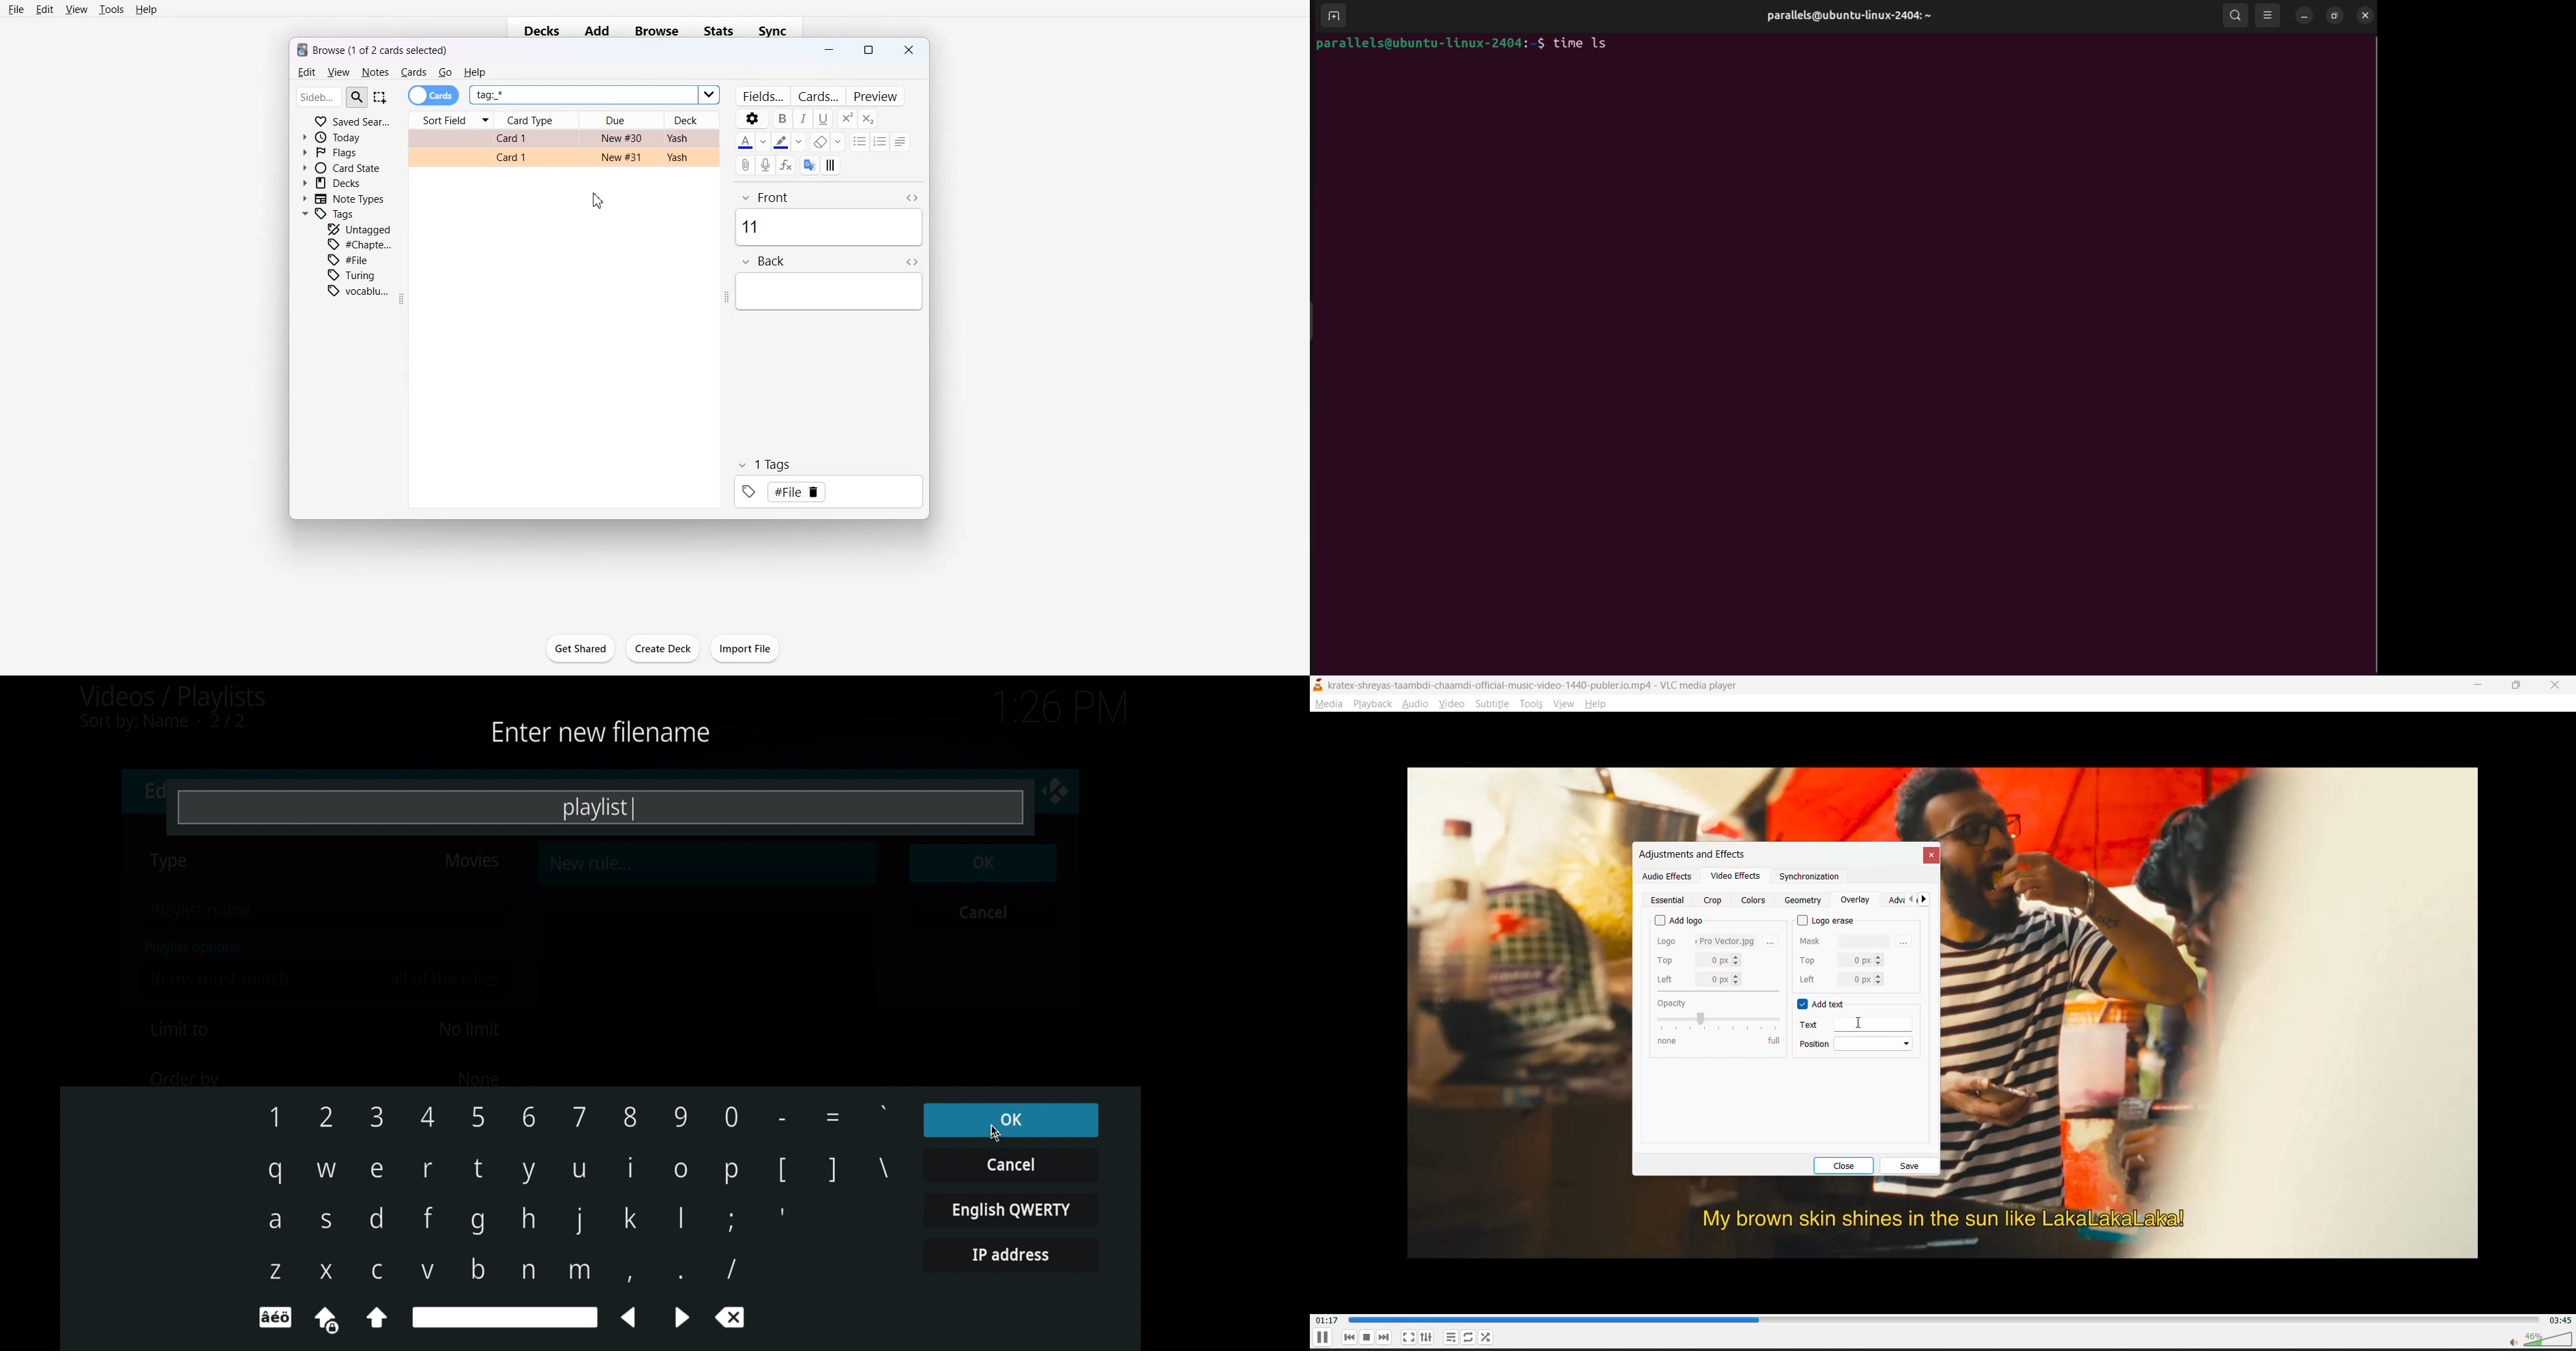 The image size is (2576, 1372). What do you see at coordinates (447, 979) in the screenshot?
I see `all of the rules` at bounding box center [447, 979].